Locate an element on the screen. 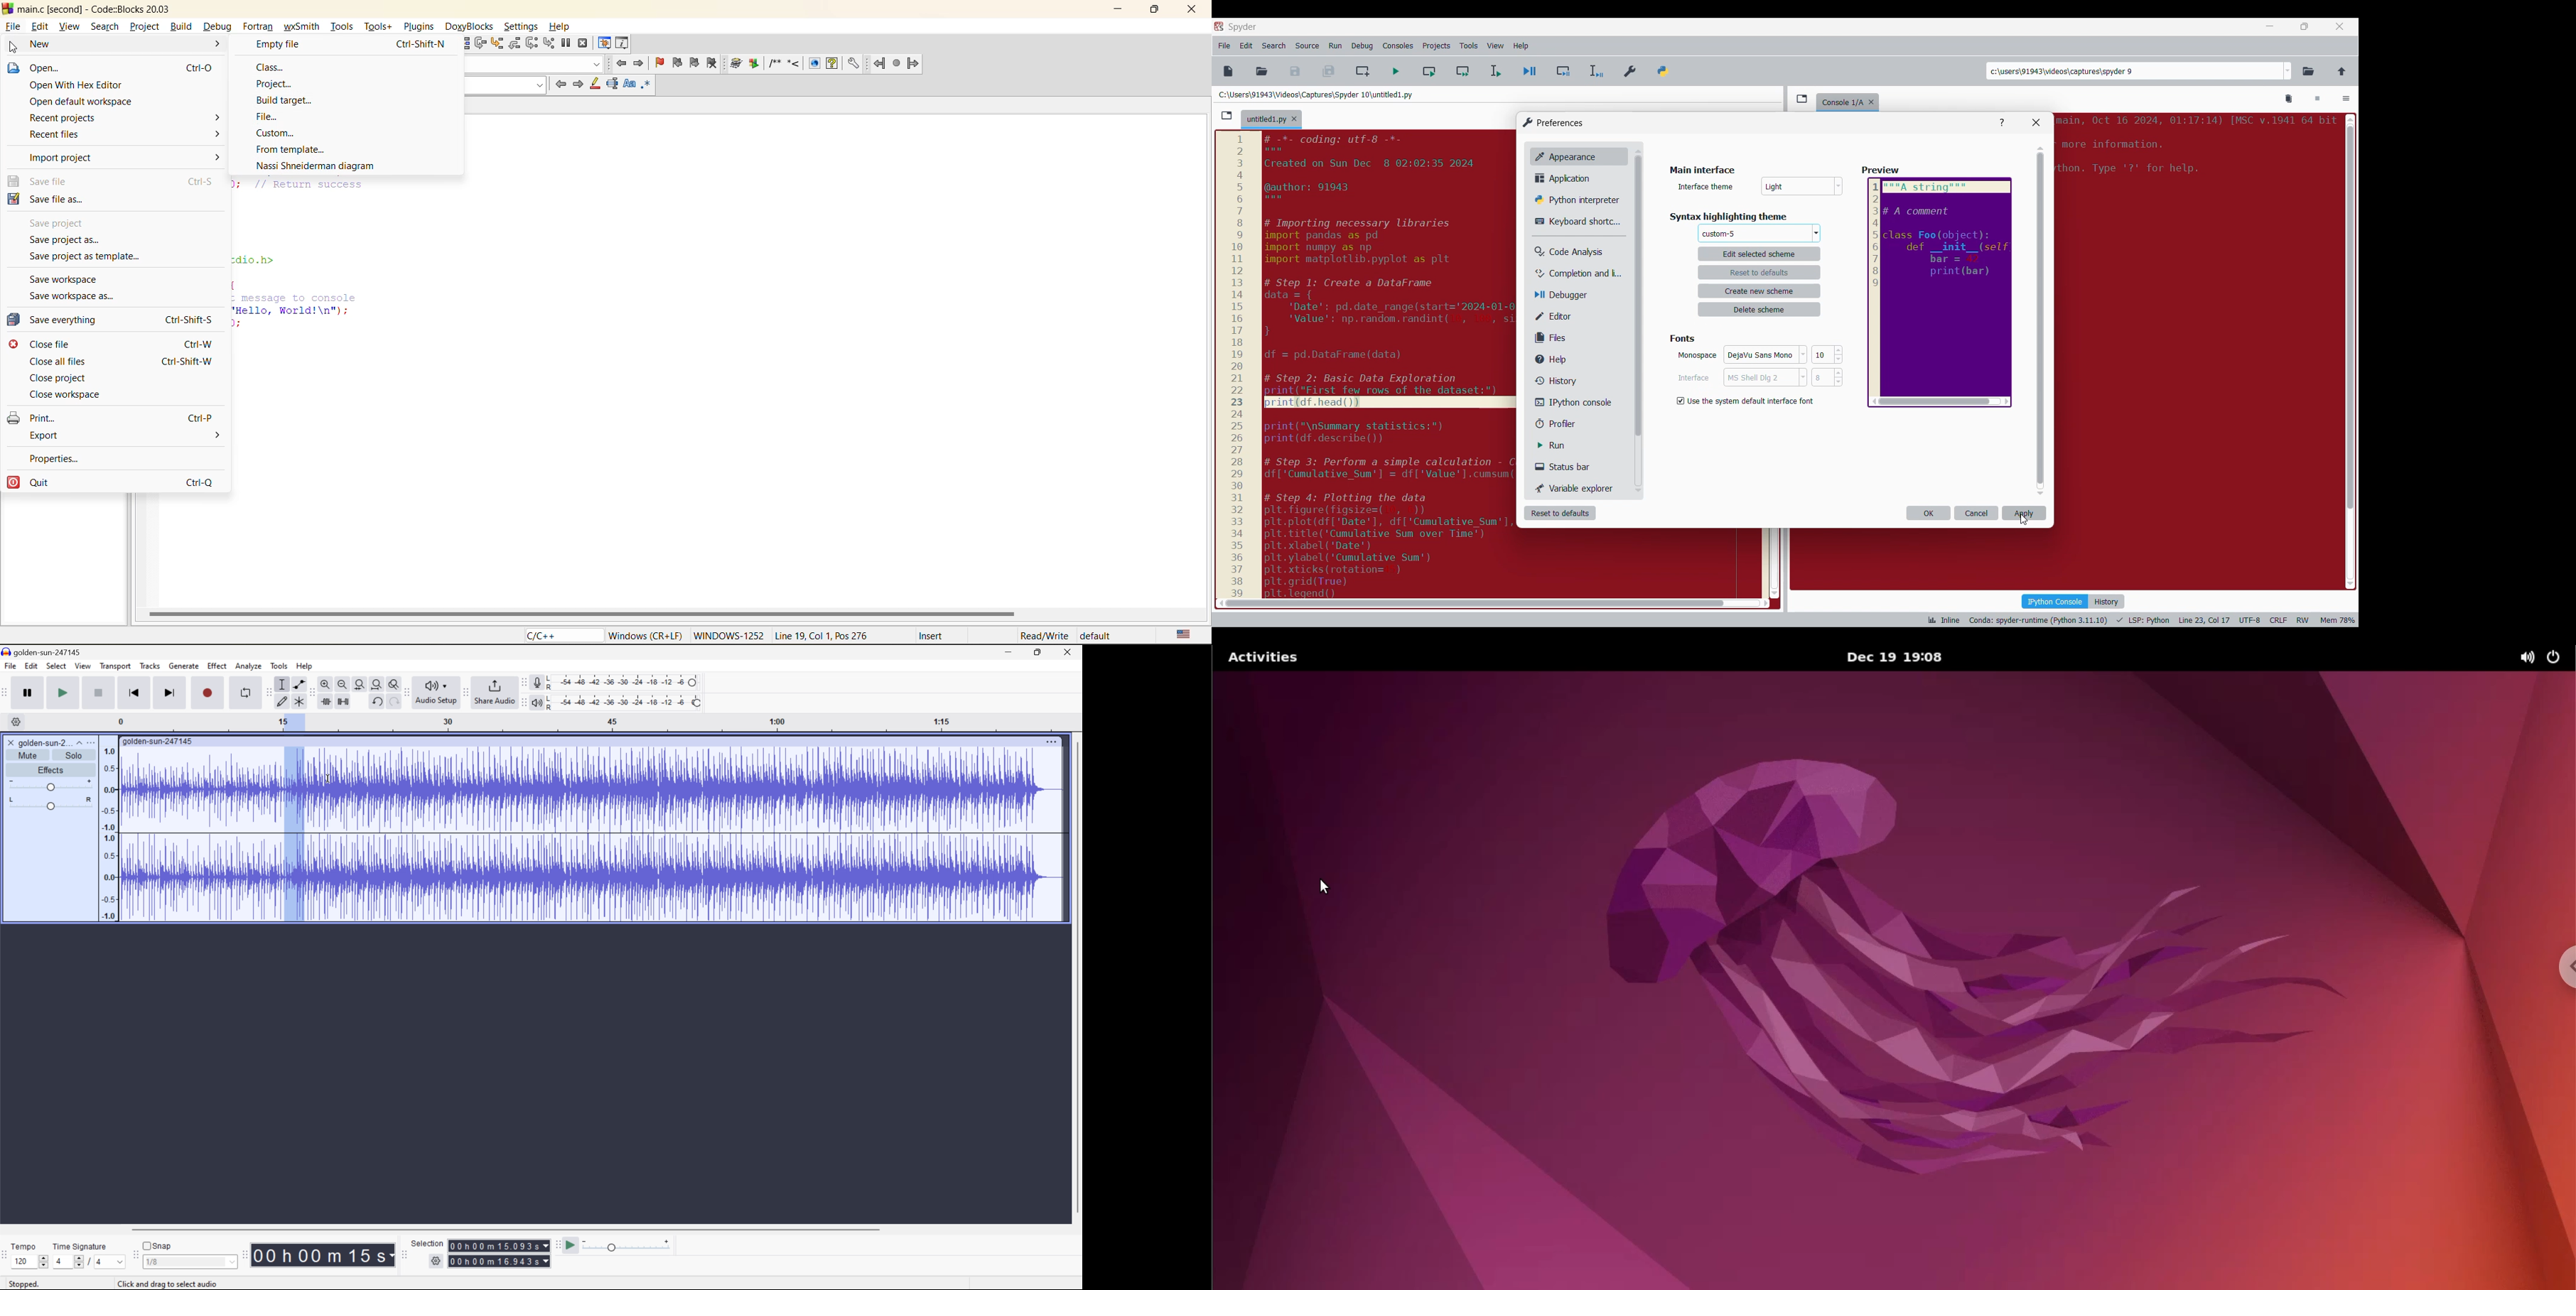 Image resolution: width=2576 pixels, height=1316 pixels. Help is located at coordinates (2002, 123).